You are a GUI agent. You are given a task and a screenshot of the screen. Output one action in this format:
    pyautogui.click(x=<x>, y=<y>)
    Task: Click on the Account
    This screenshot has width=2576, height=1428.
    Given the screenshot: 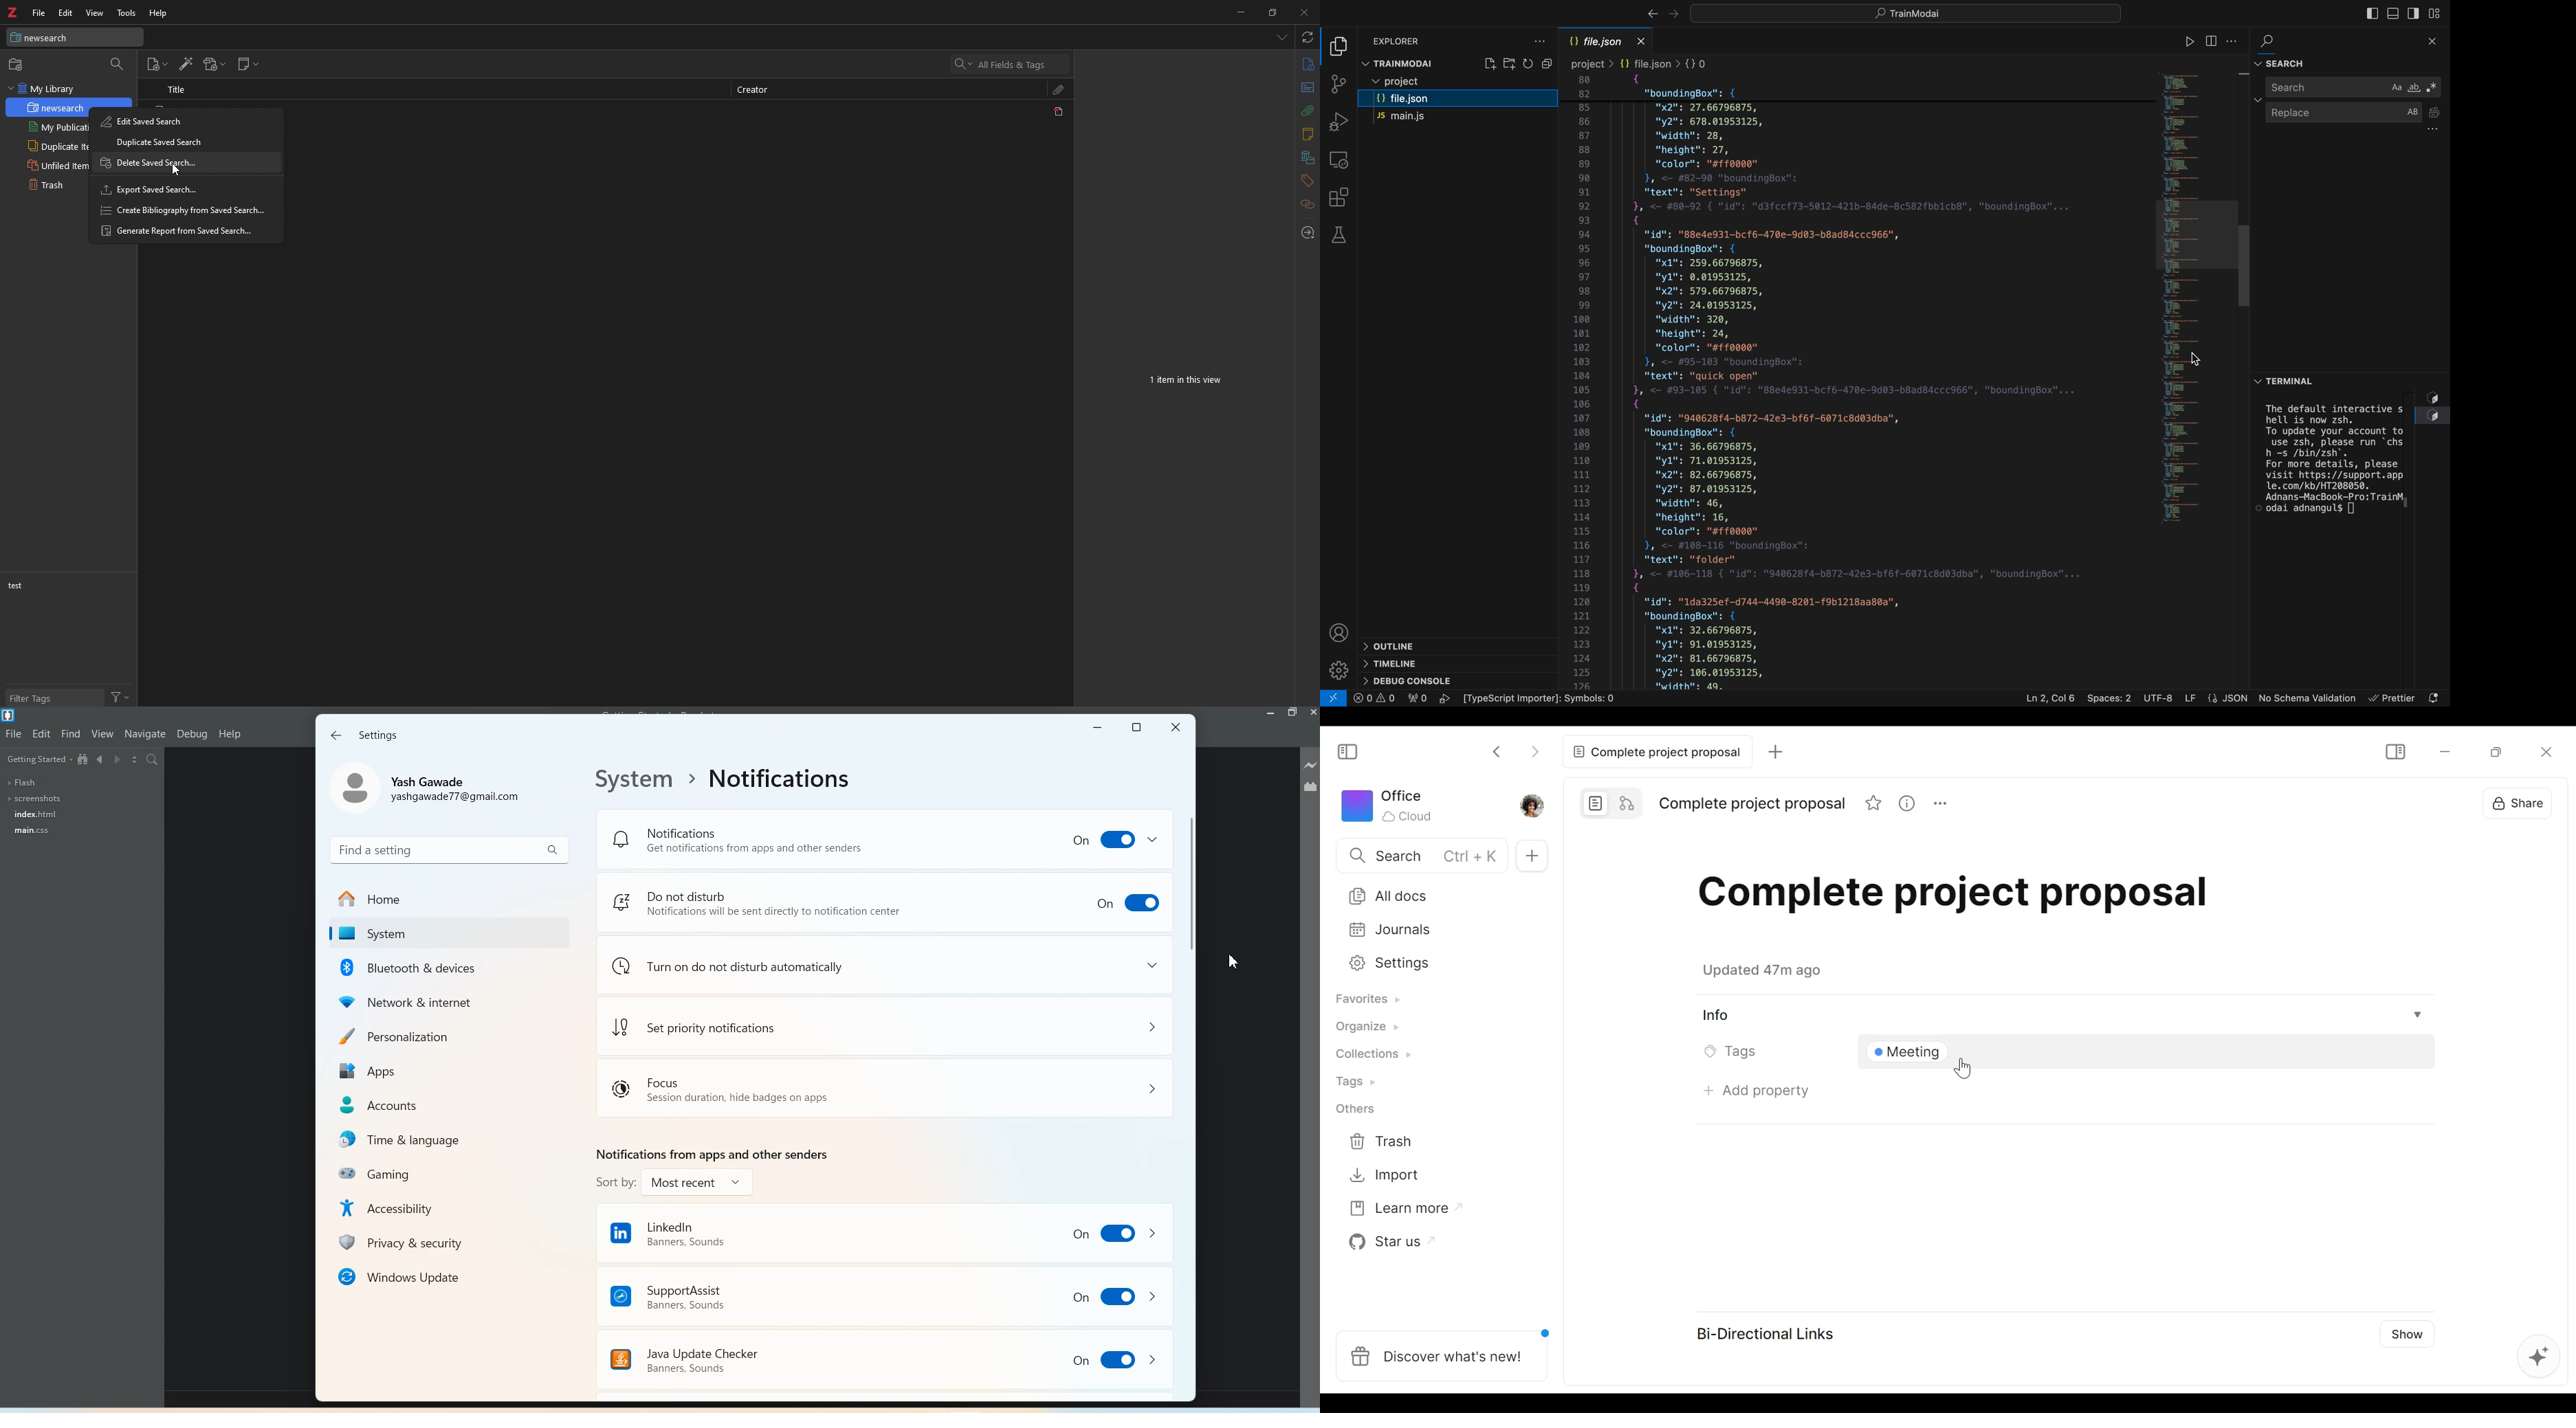 What is the action you would take?
    pyautogui.click(x=430, y=789)
    